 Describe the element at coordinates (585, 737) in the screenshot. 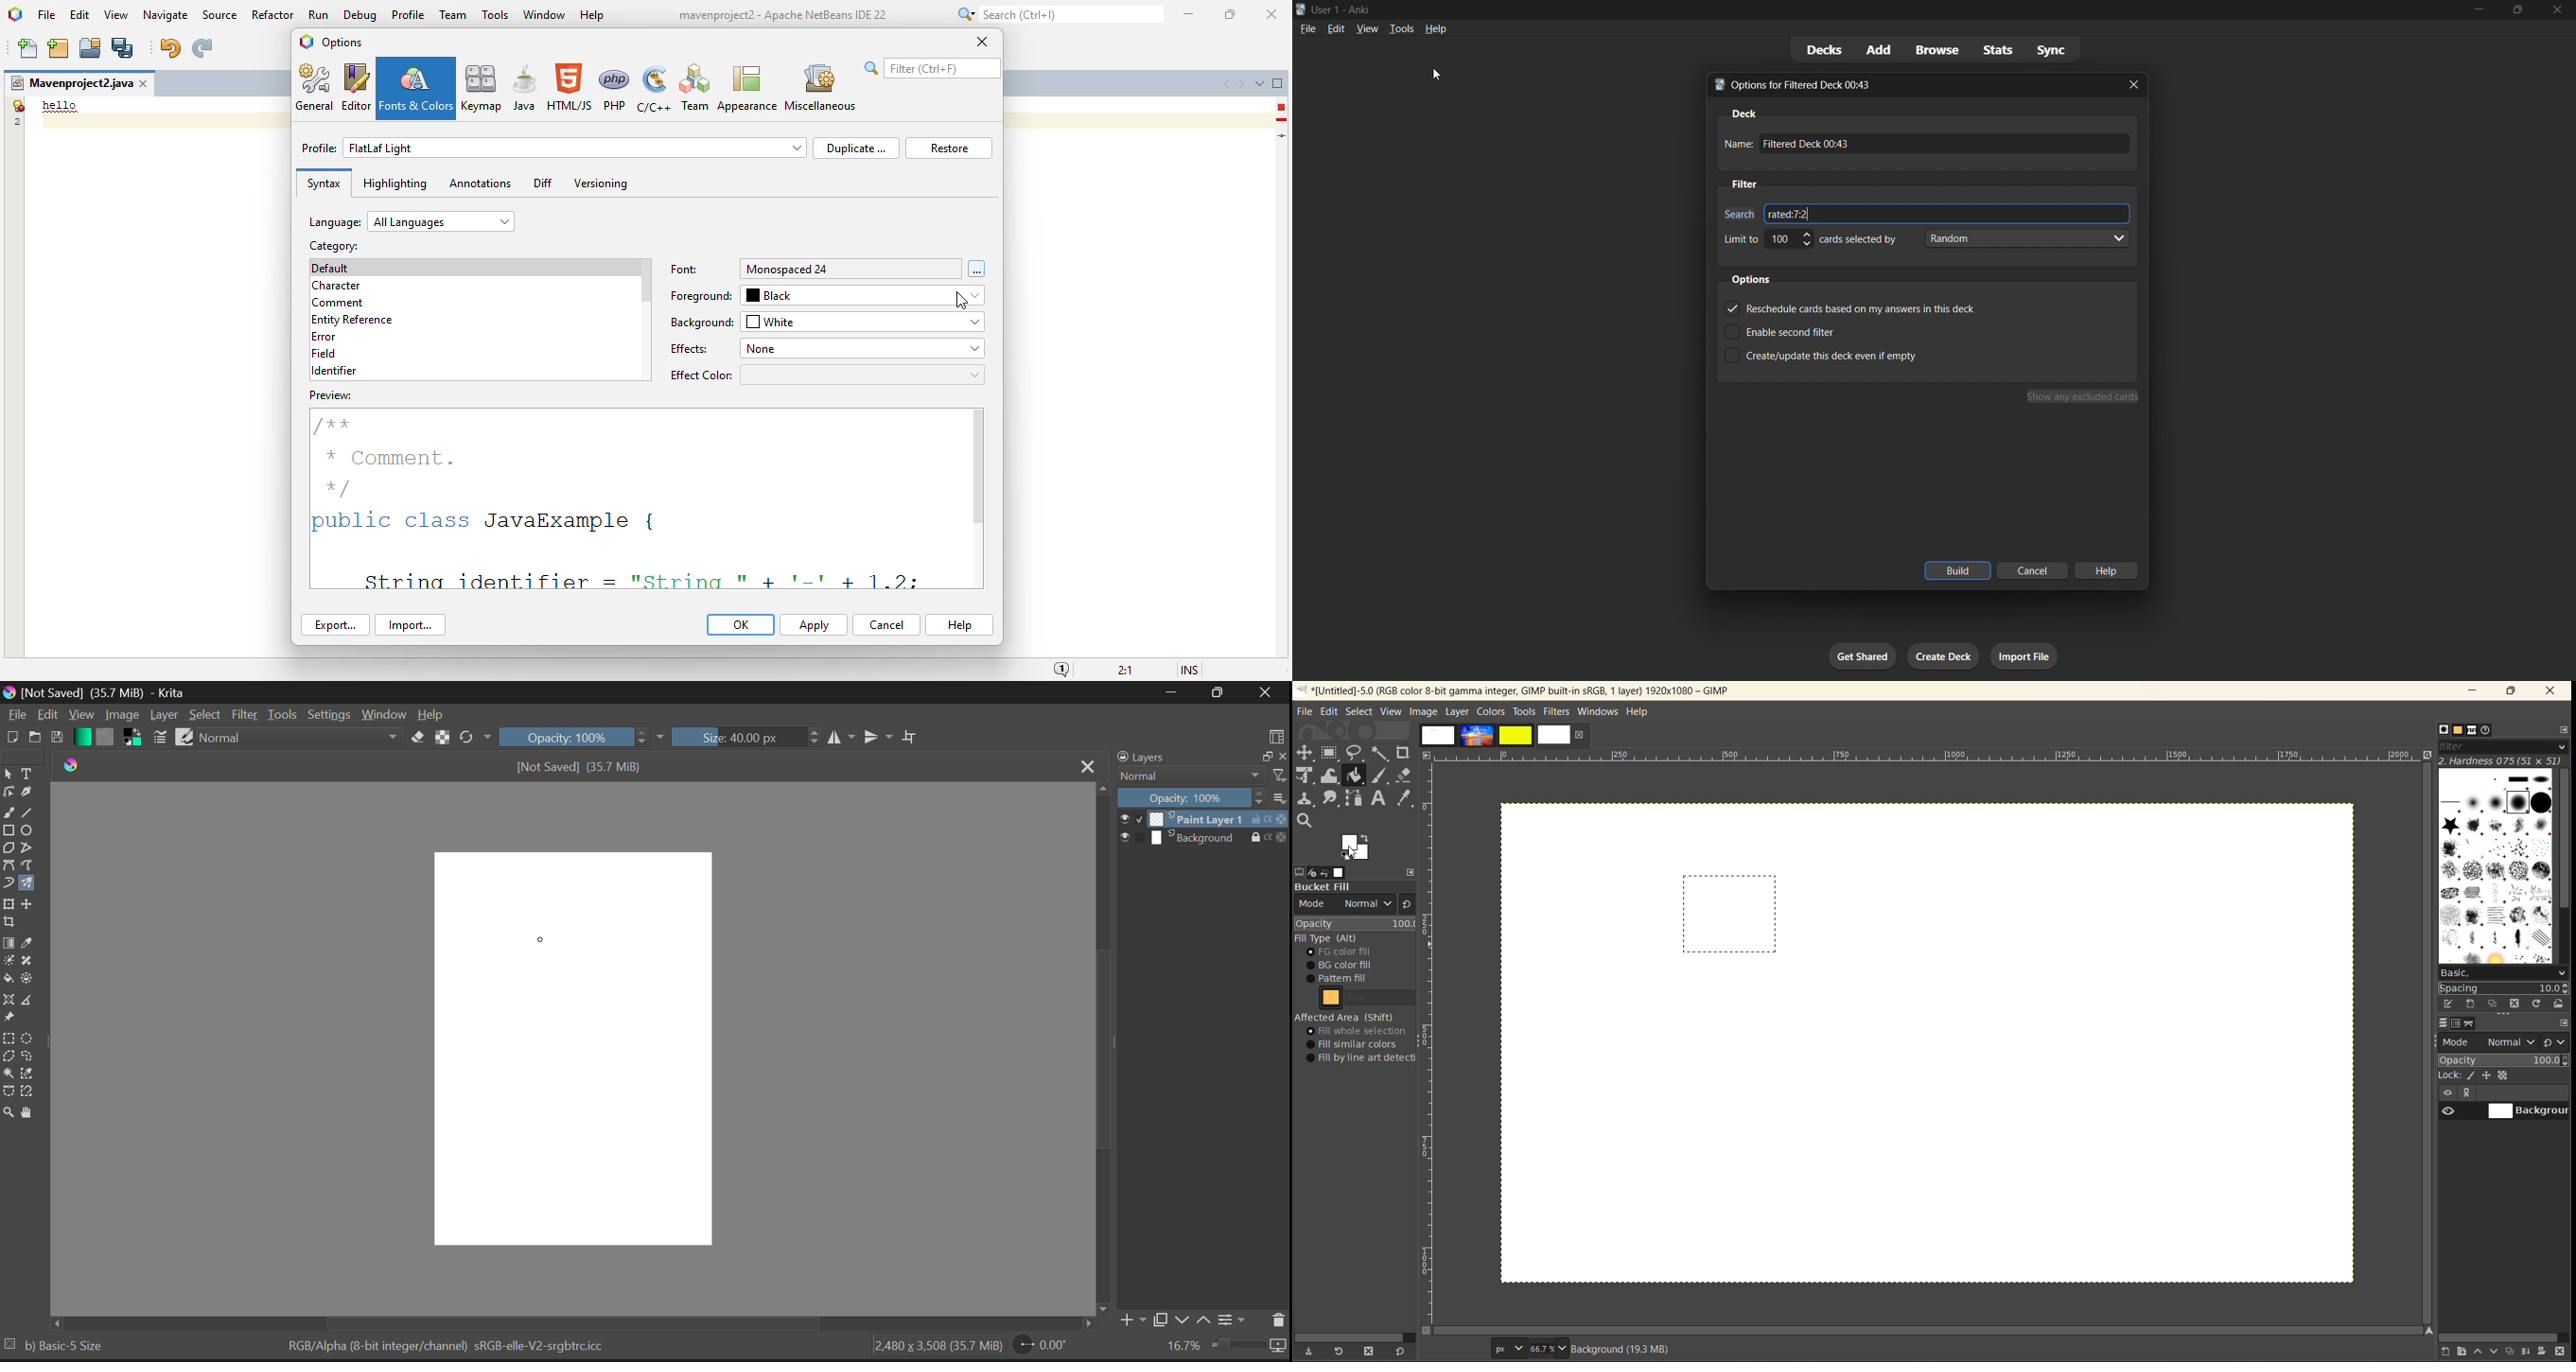

I see `Opacity 100%` at that location.